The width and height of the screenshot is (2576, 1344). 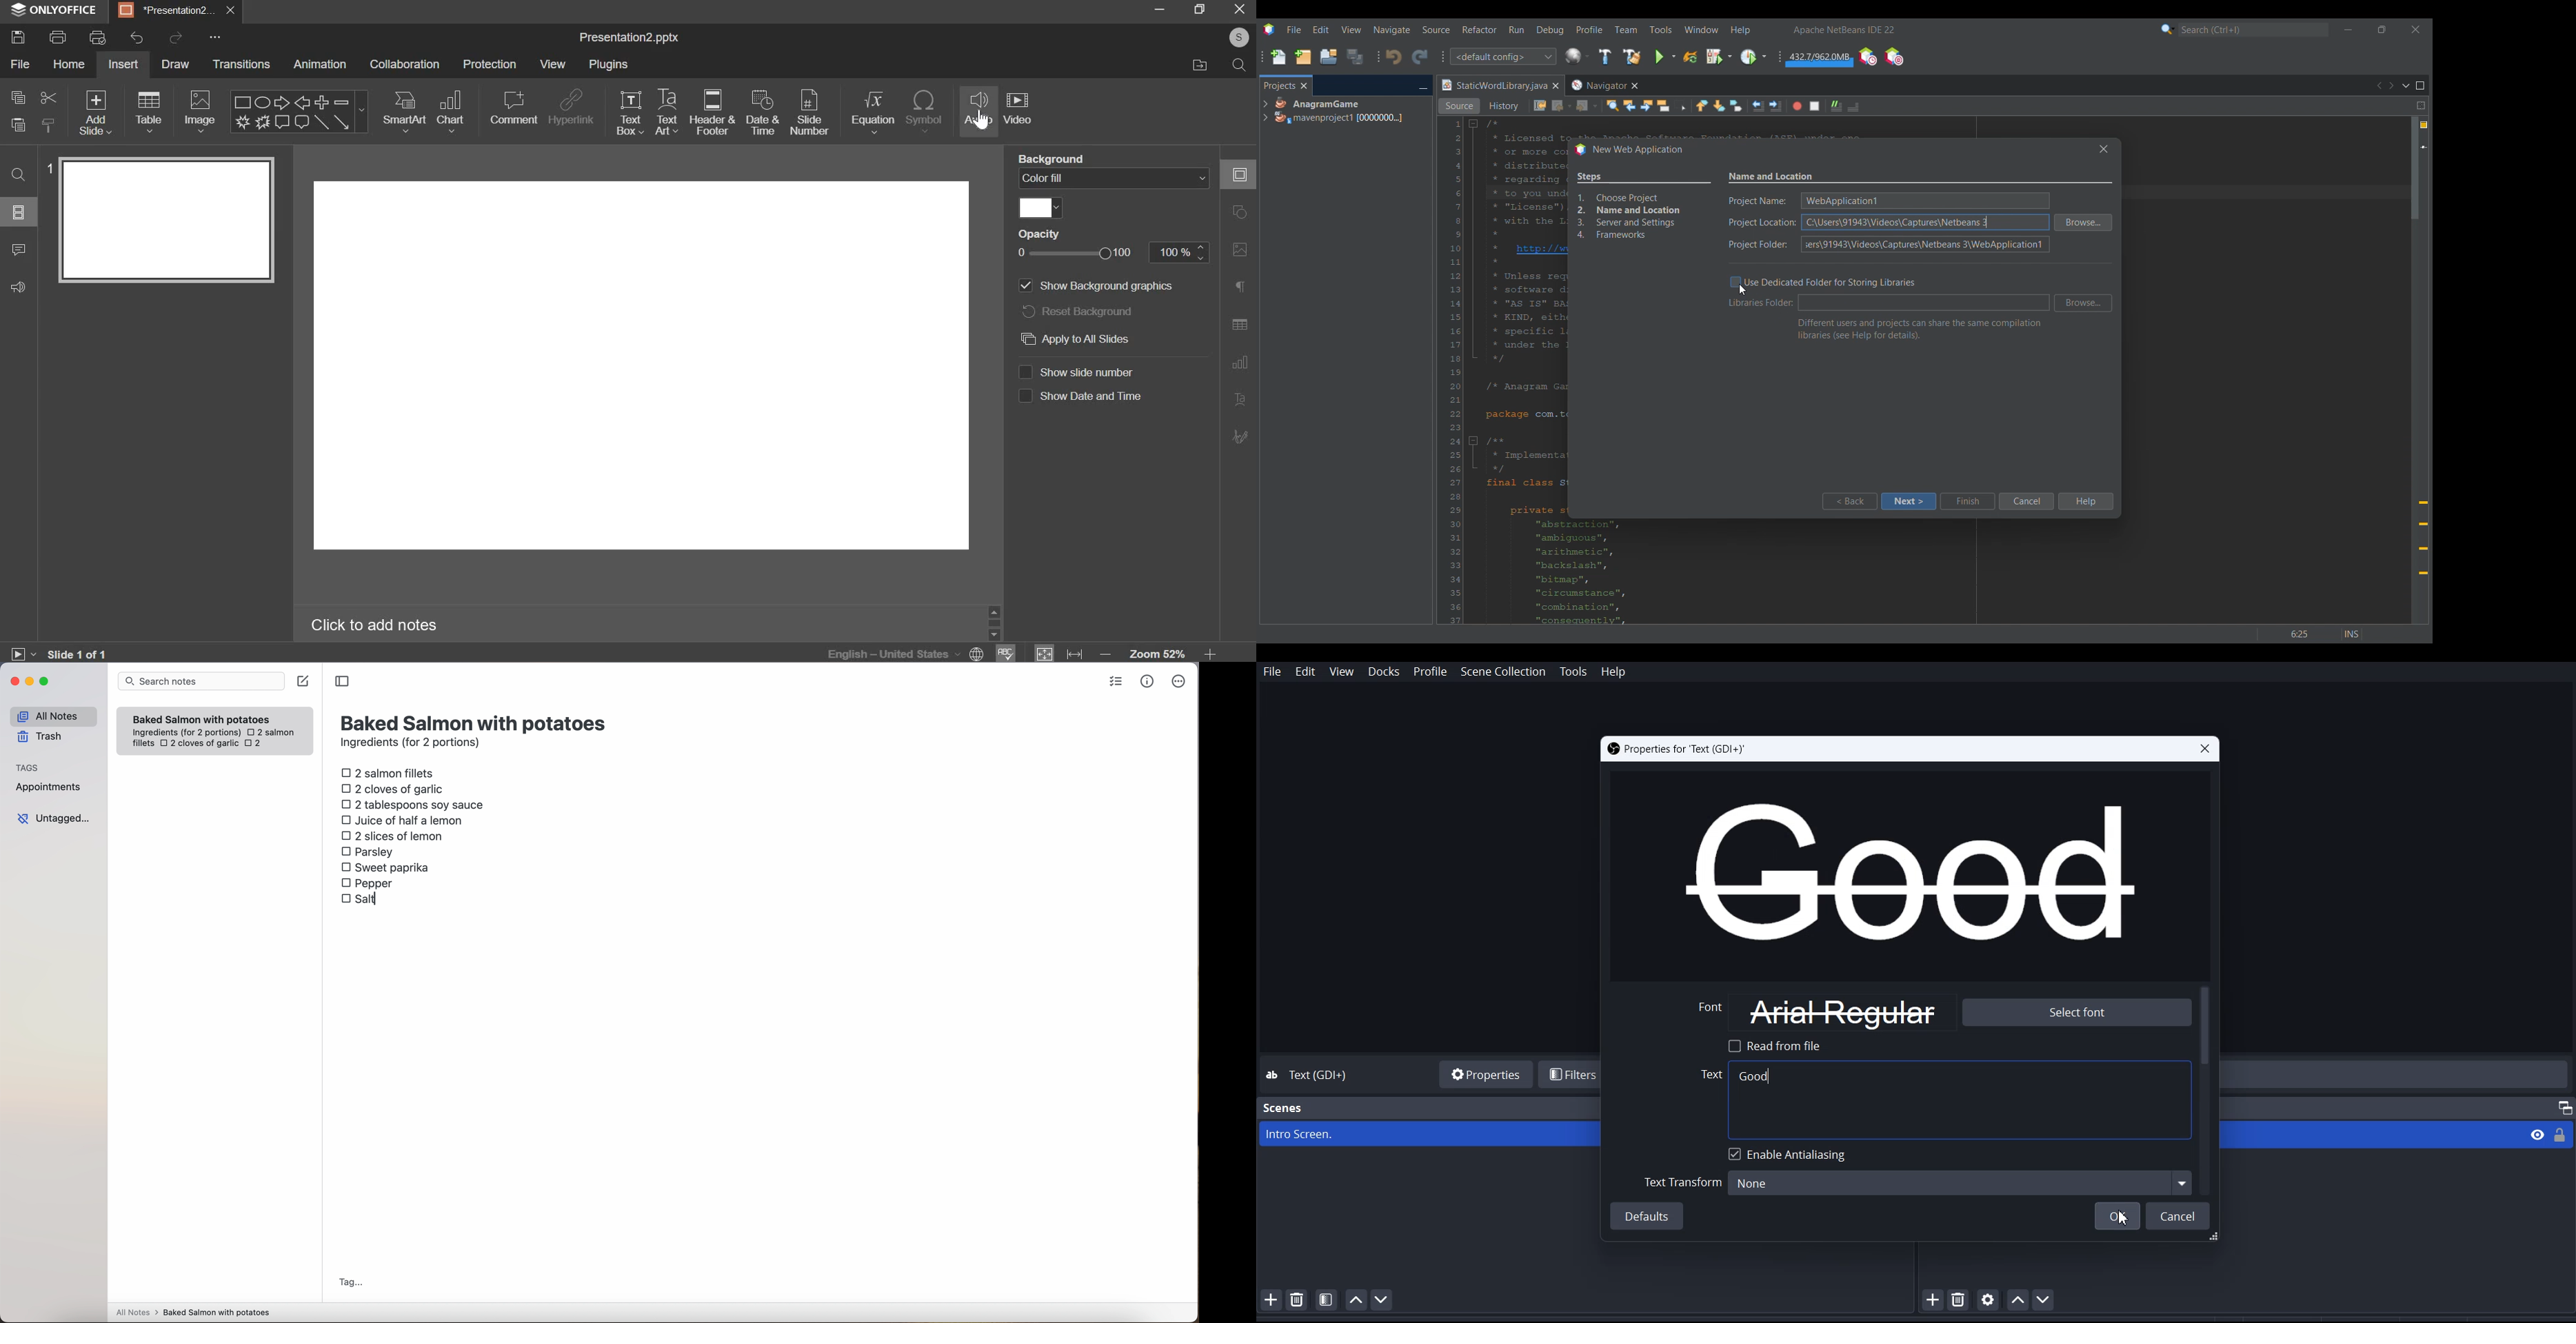 I want to click on Show documents list, so click(x=2406, y=85).